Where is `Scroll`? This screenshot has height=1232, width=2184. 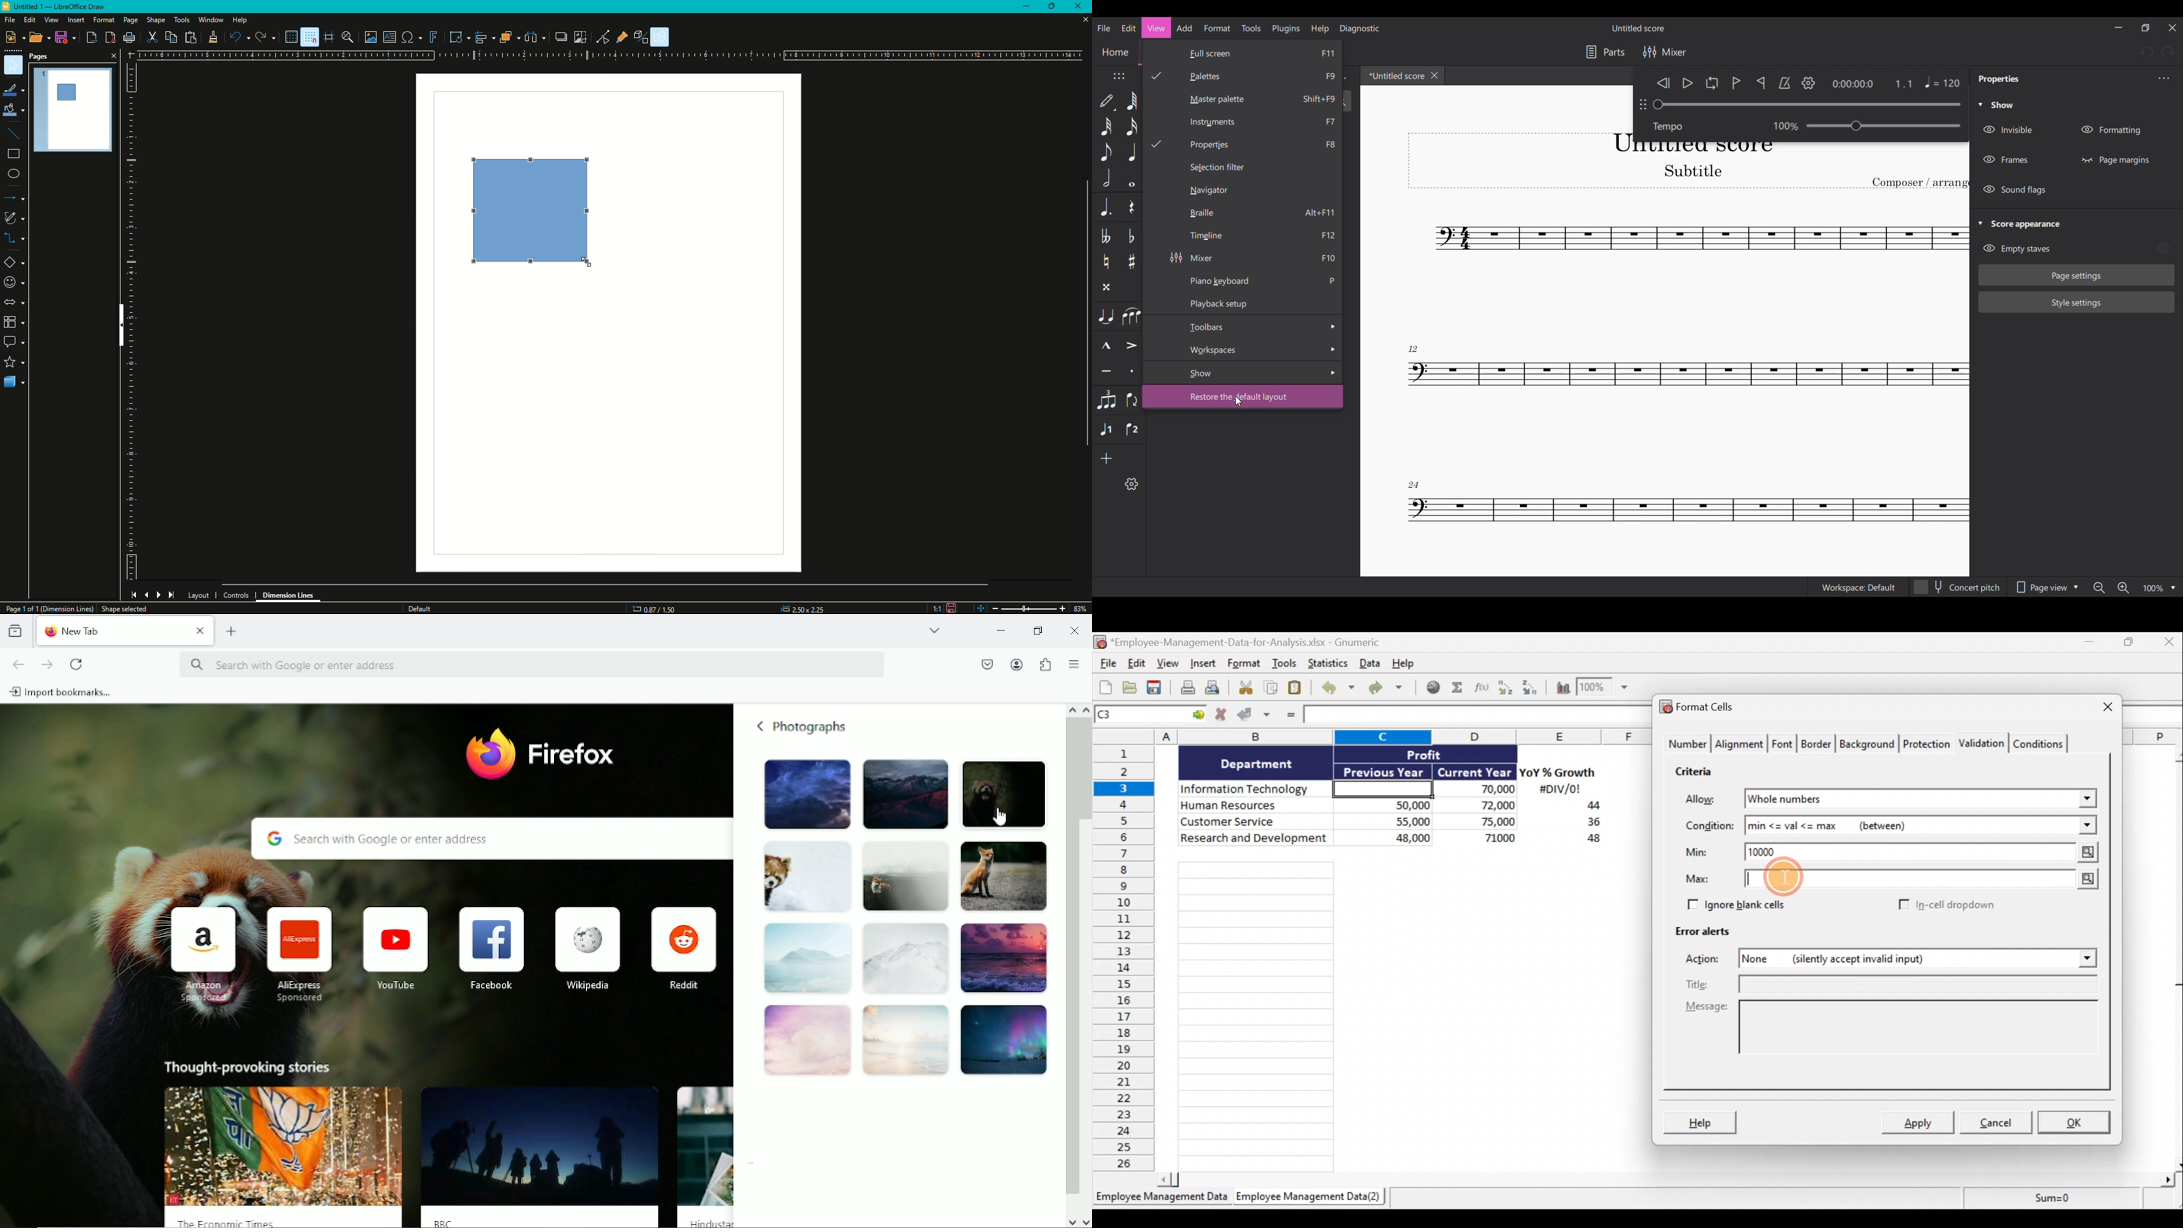
Scroll is located at coordinates (606, 583).